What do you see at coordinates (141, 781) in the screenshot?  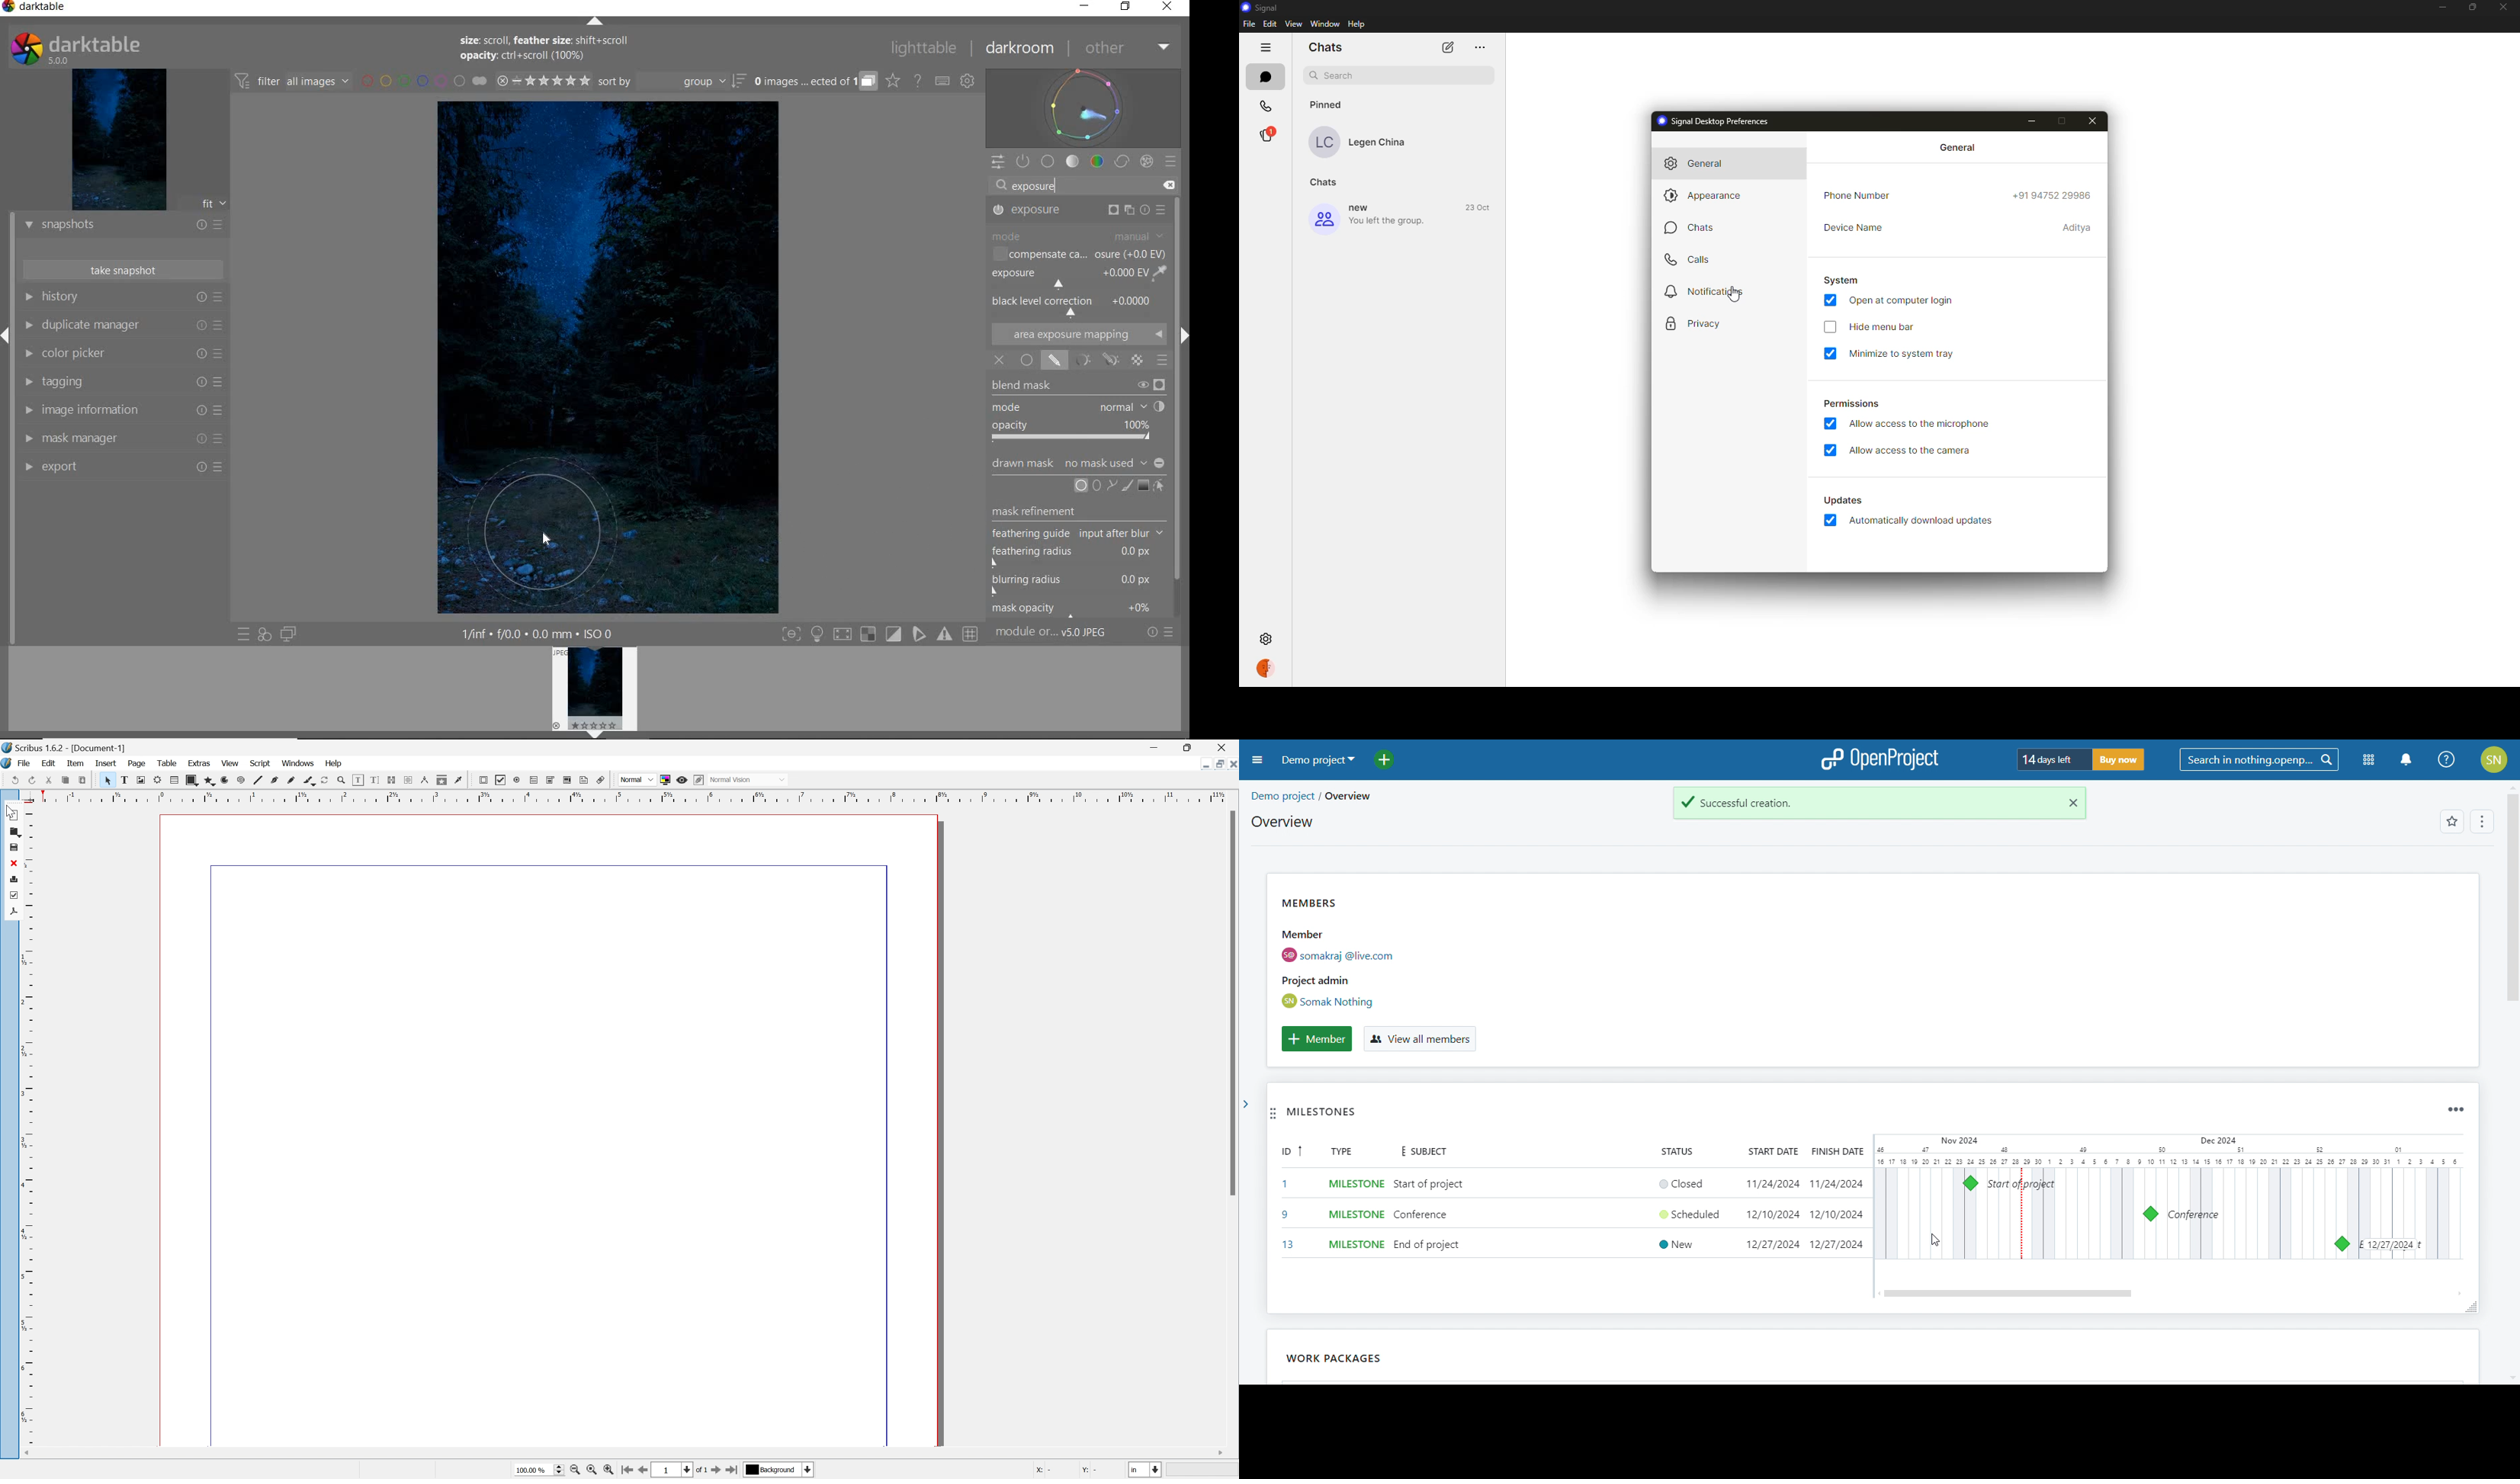 I see `undo` at bounding box center [141, 781].